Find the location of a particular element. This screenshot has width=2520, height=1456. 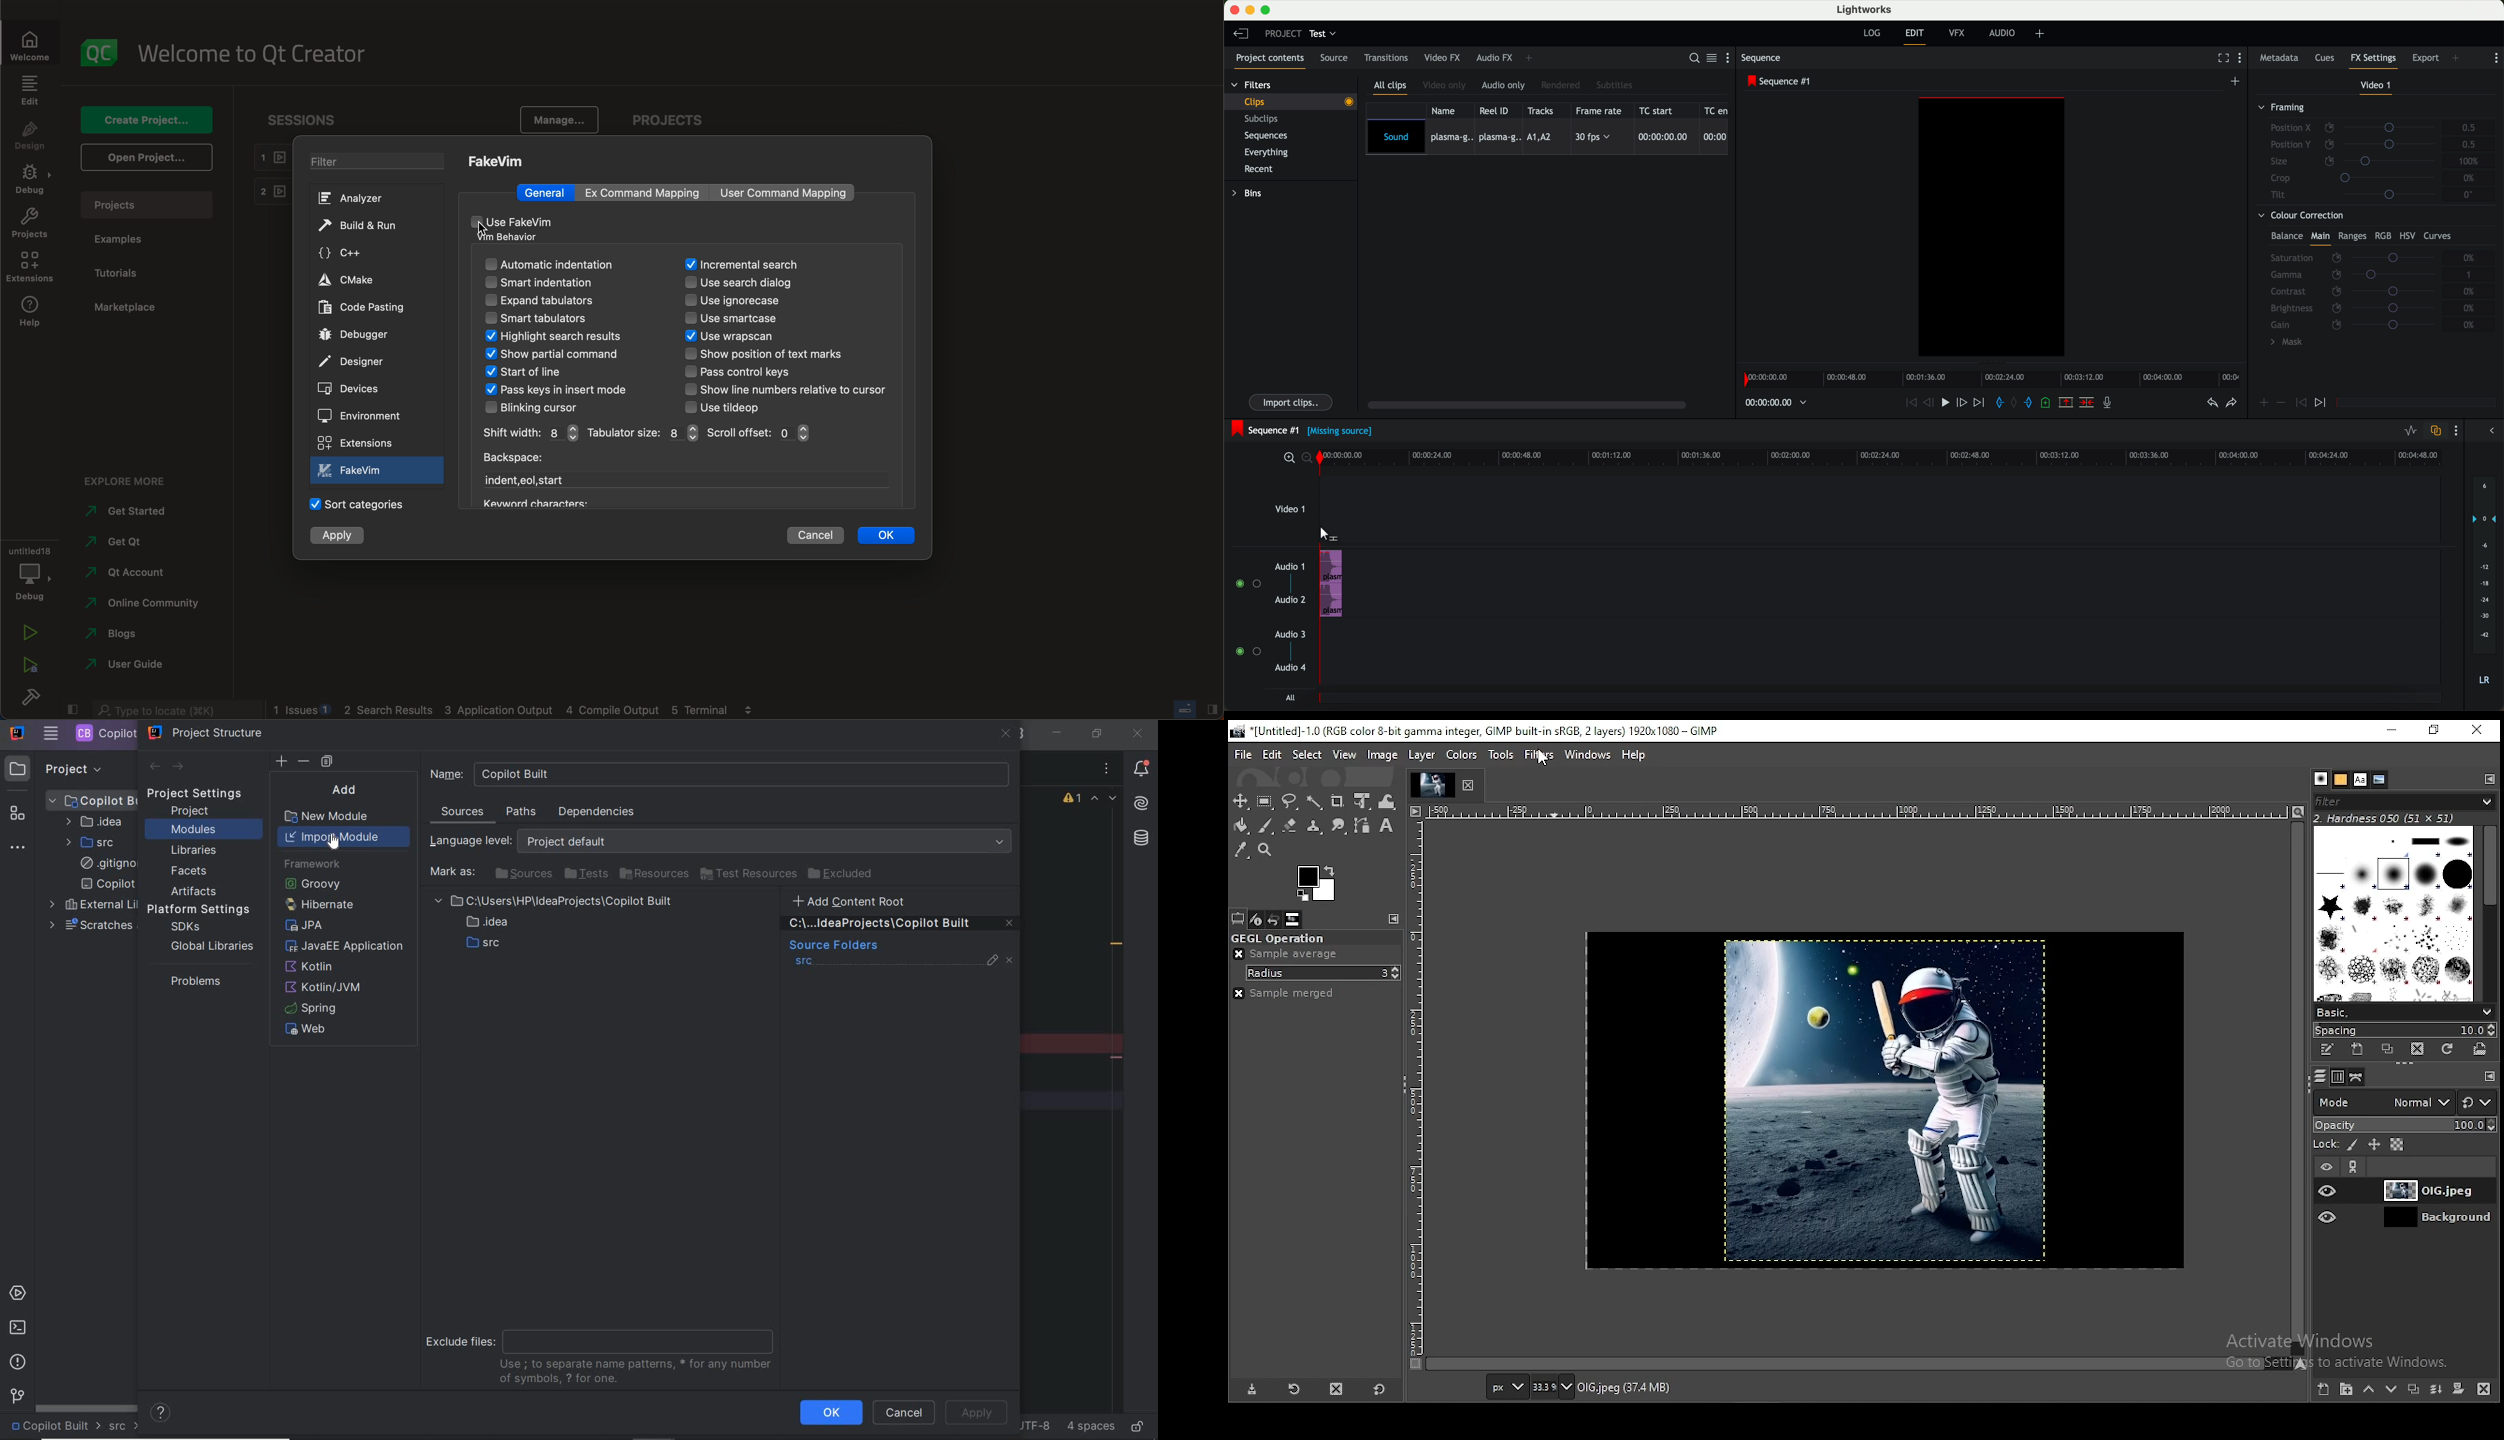

show settings menu is located at coordinates (2496, 58).